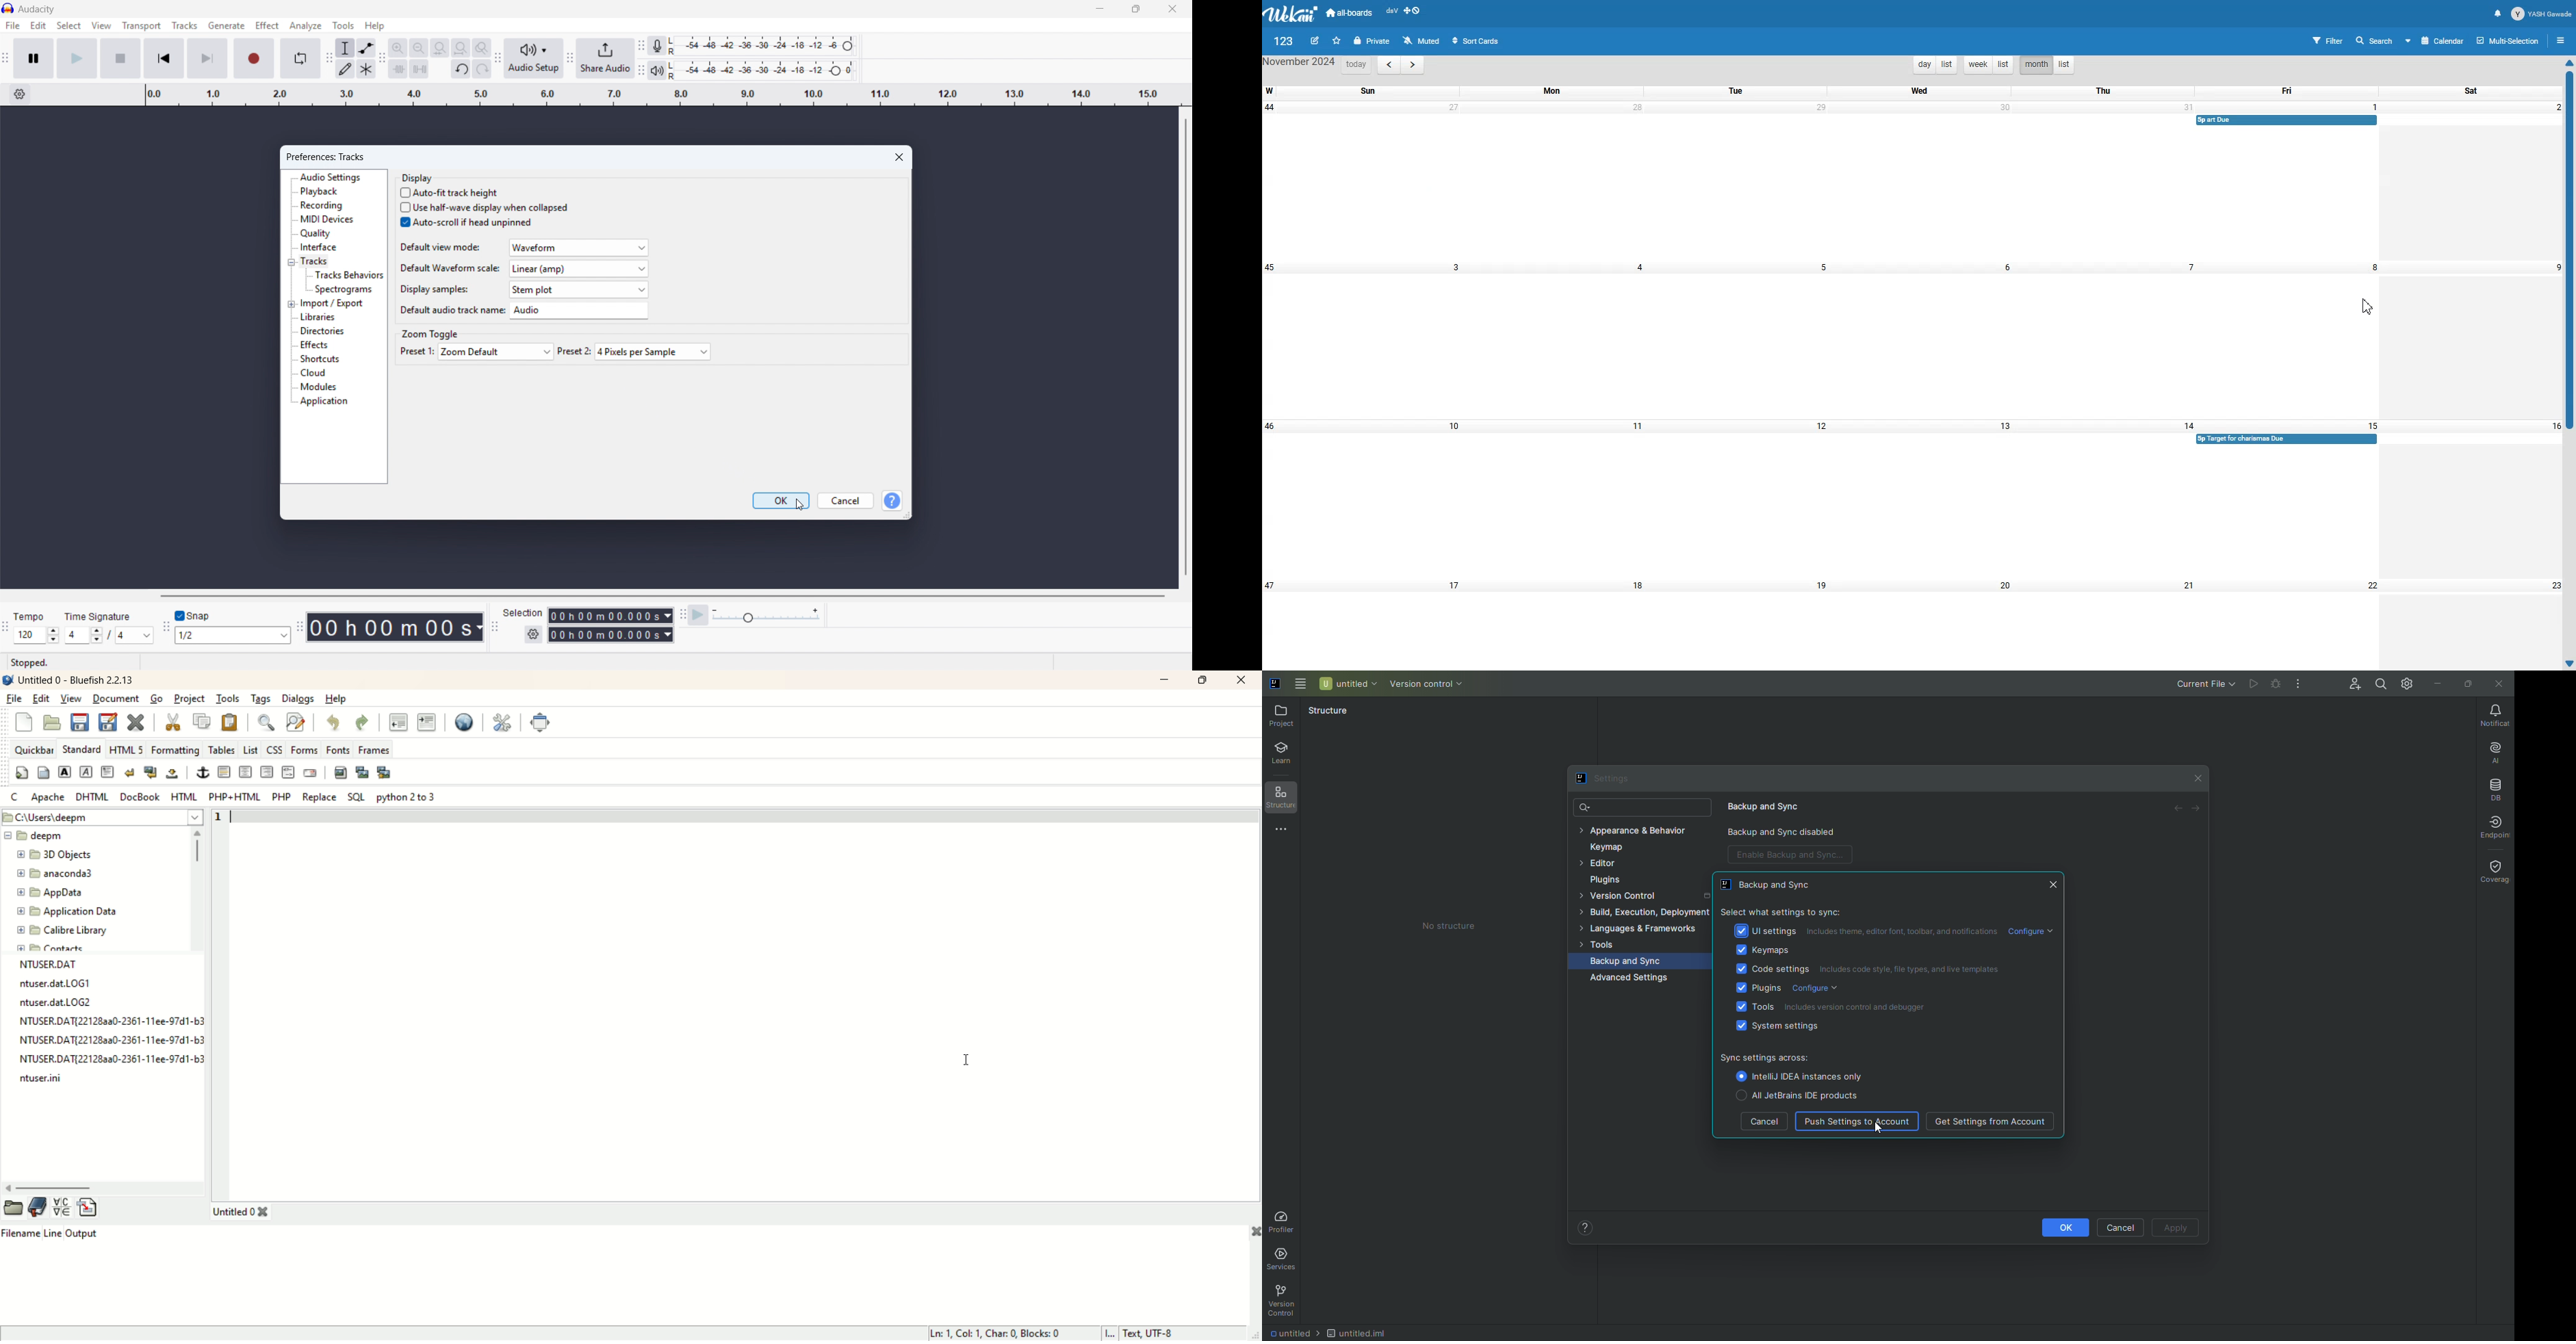  I want to click on dialogs, so click(296, 697).